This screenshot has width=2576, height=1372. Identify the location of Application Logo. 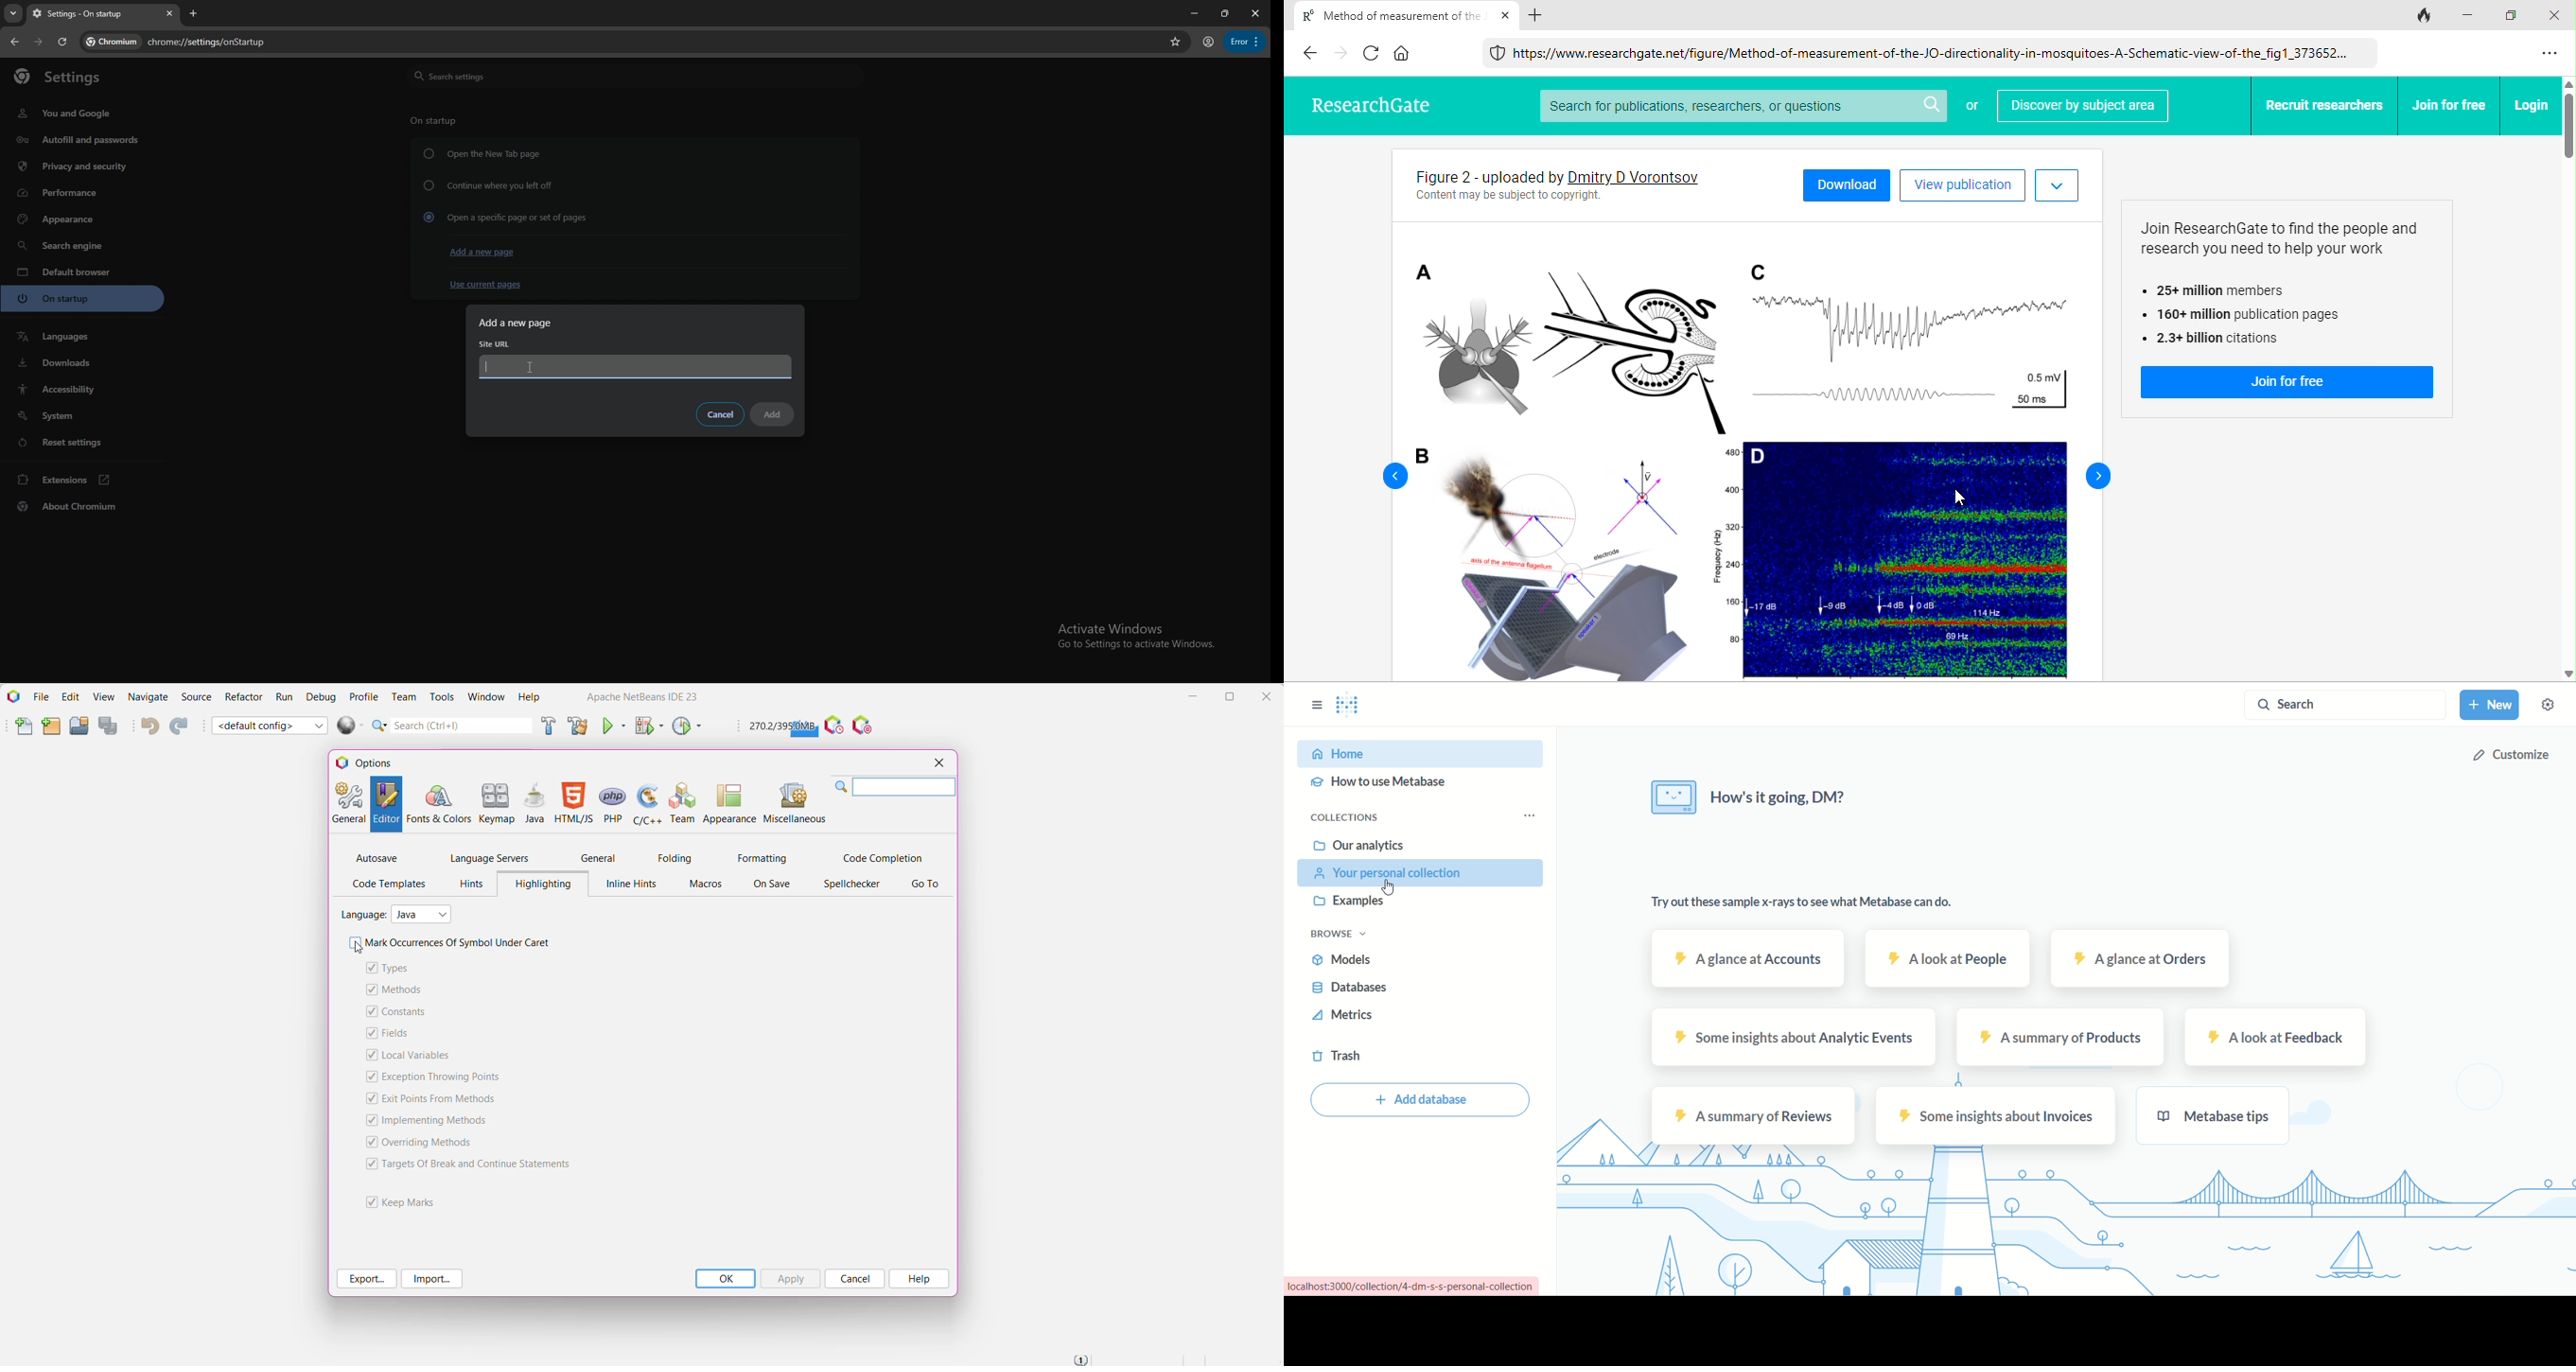
(12, 697).